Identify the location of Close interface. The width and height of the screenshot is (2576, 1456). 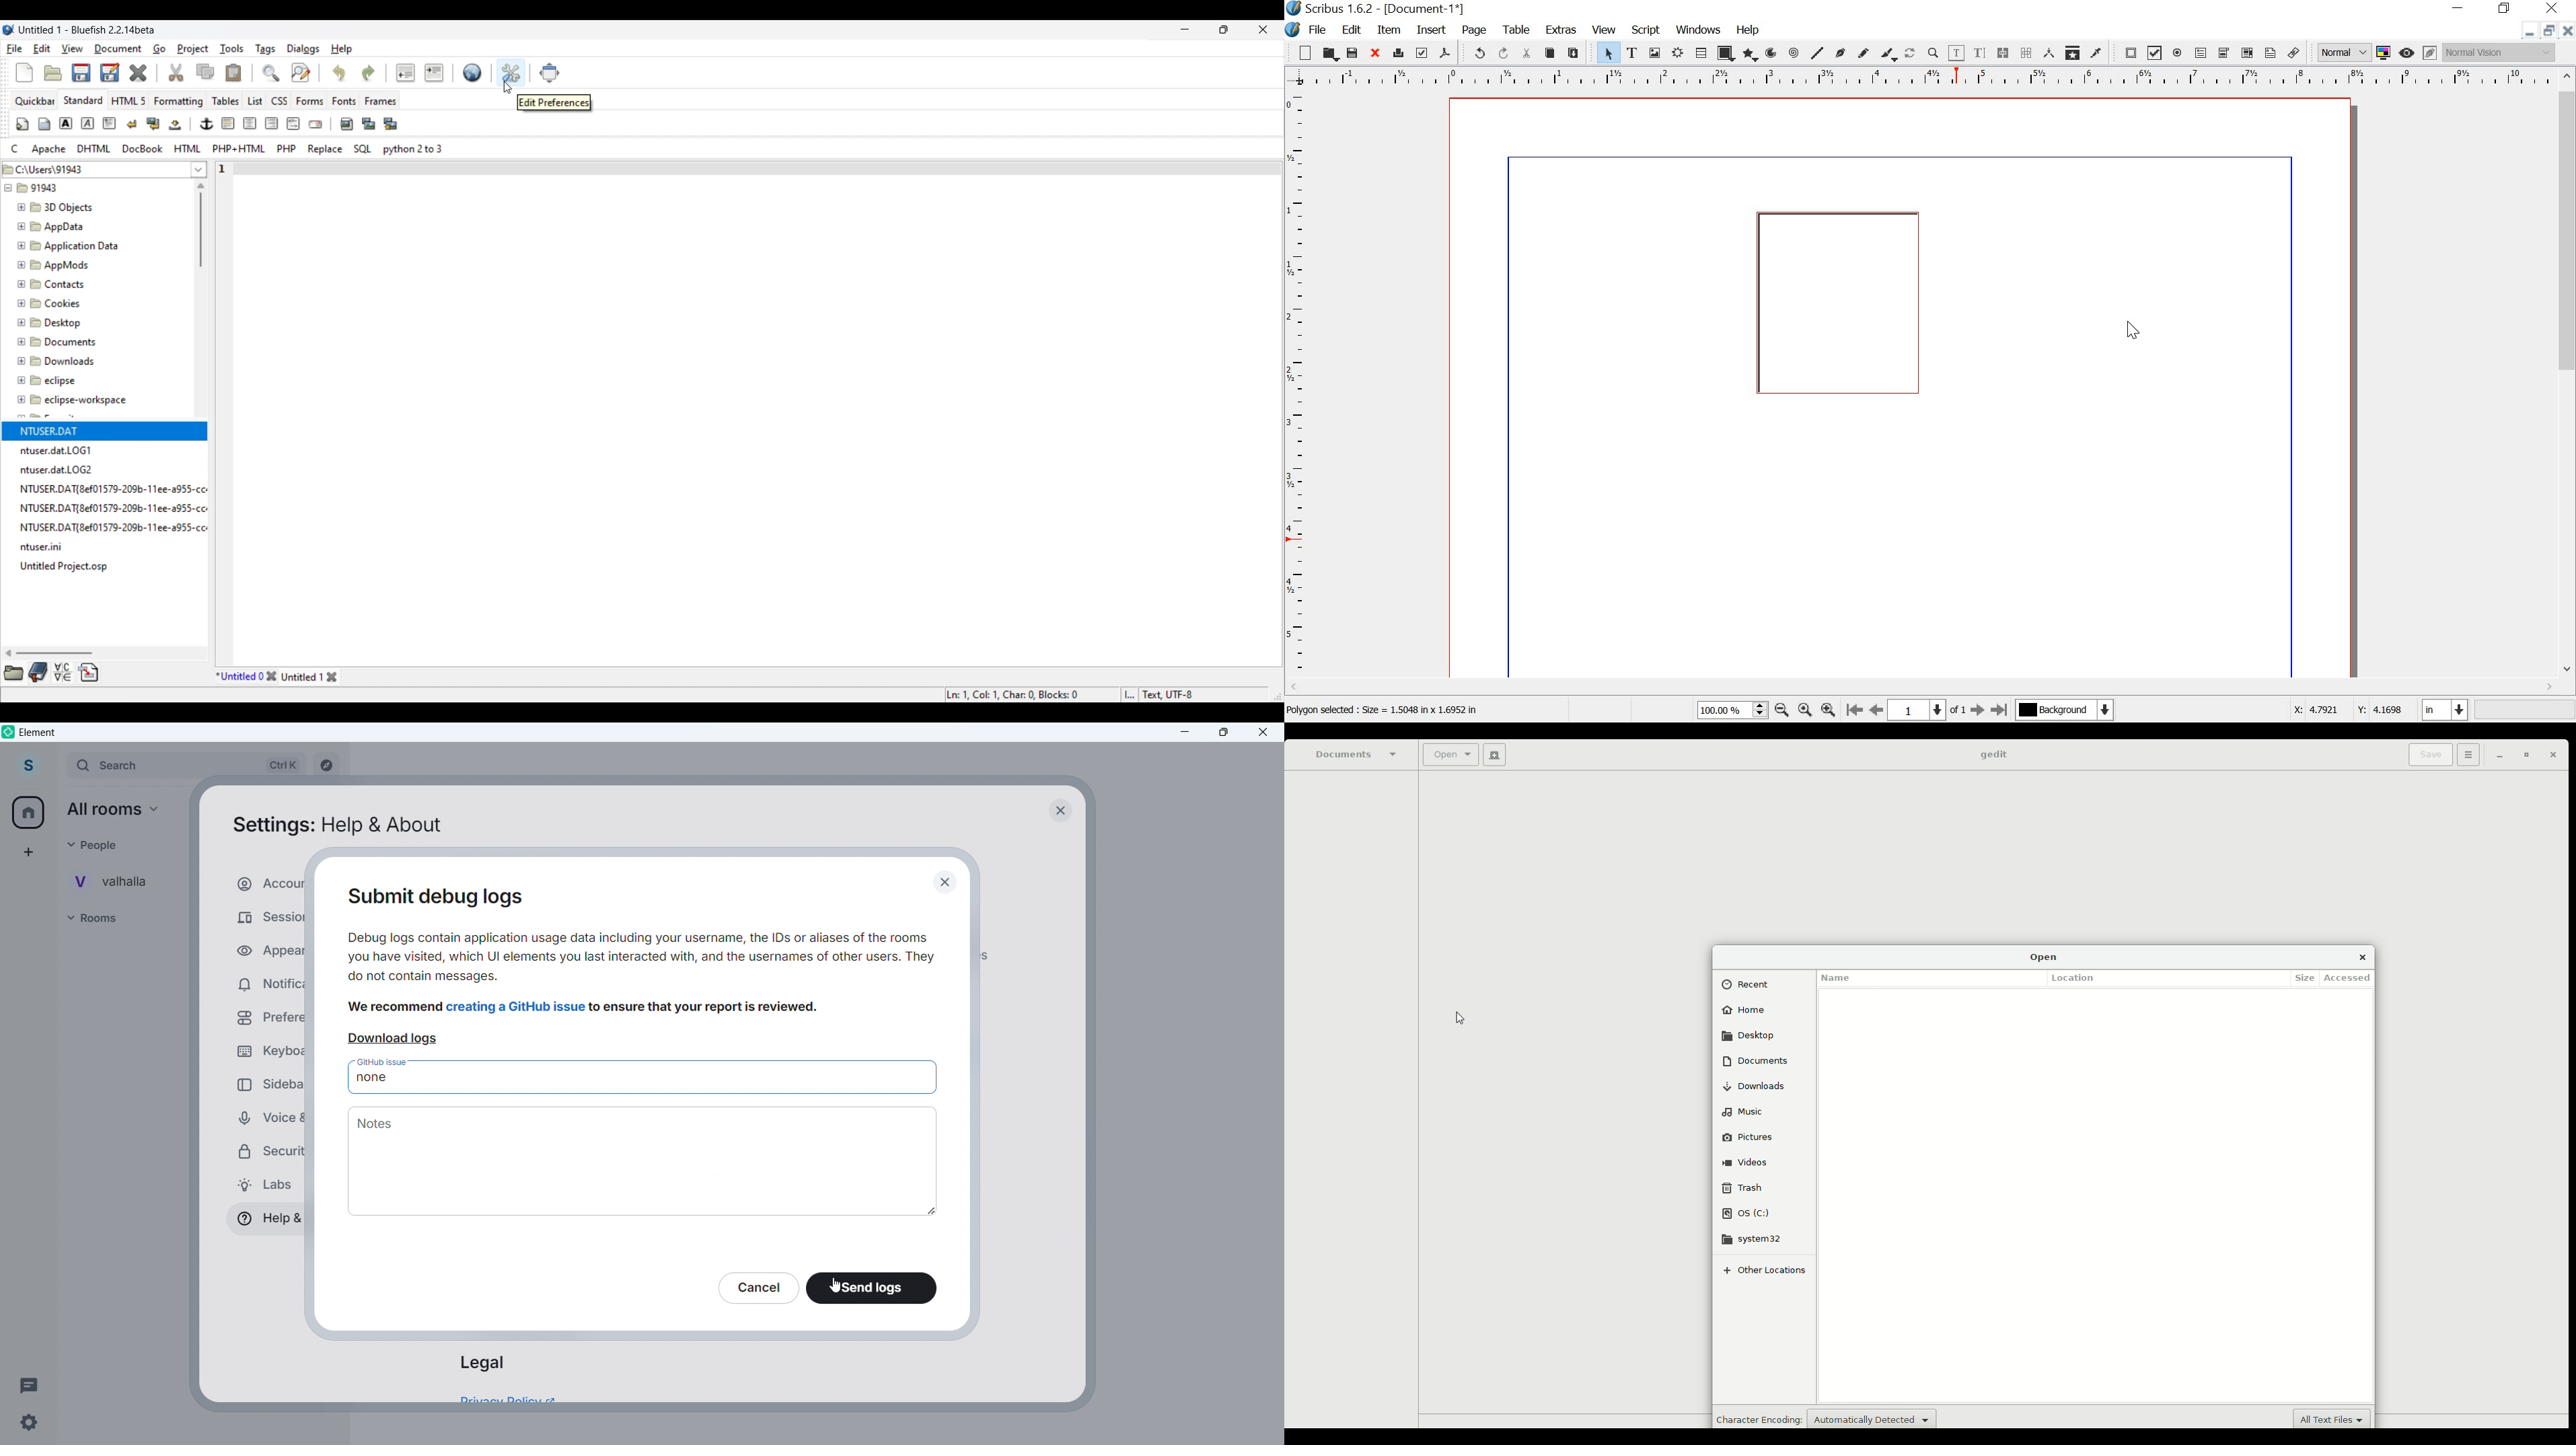
(1264, 29).